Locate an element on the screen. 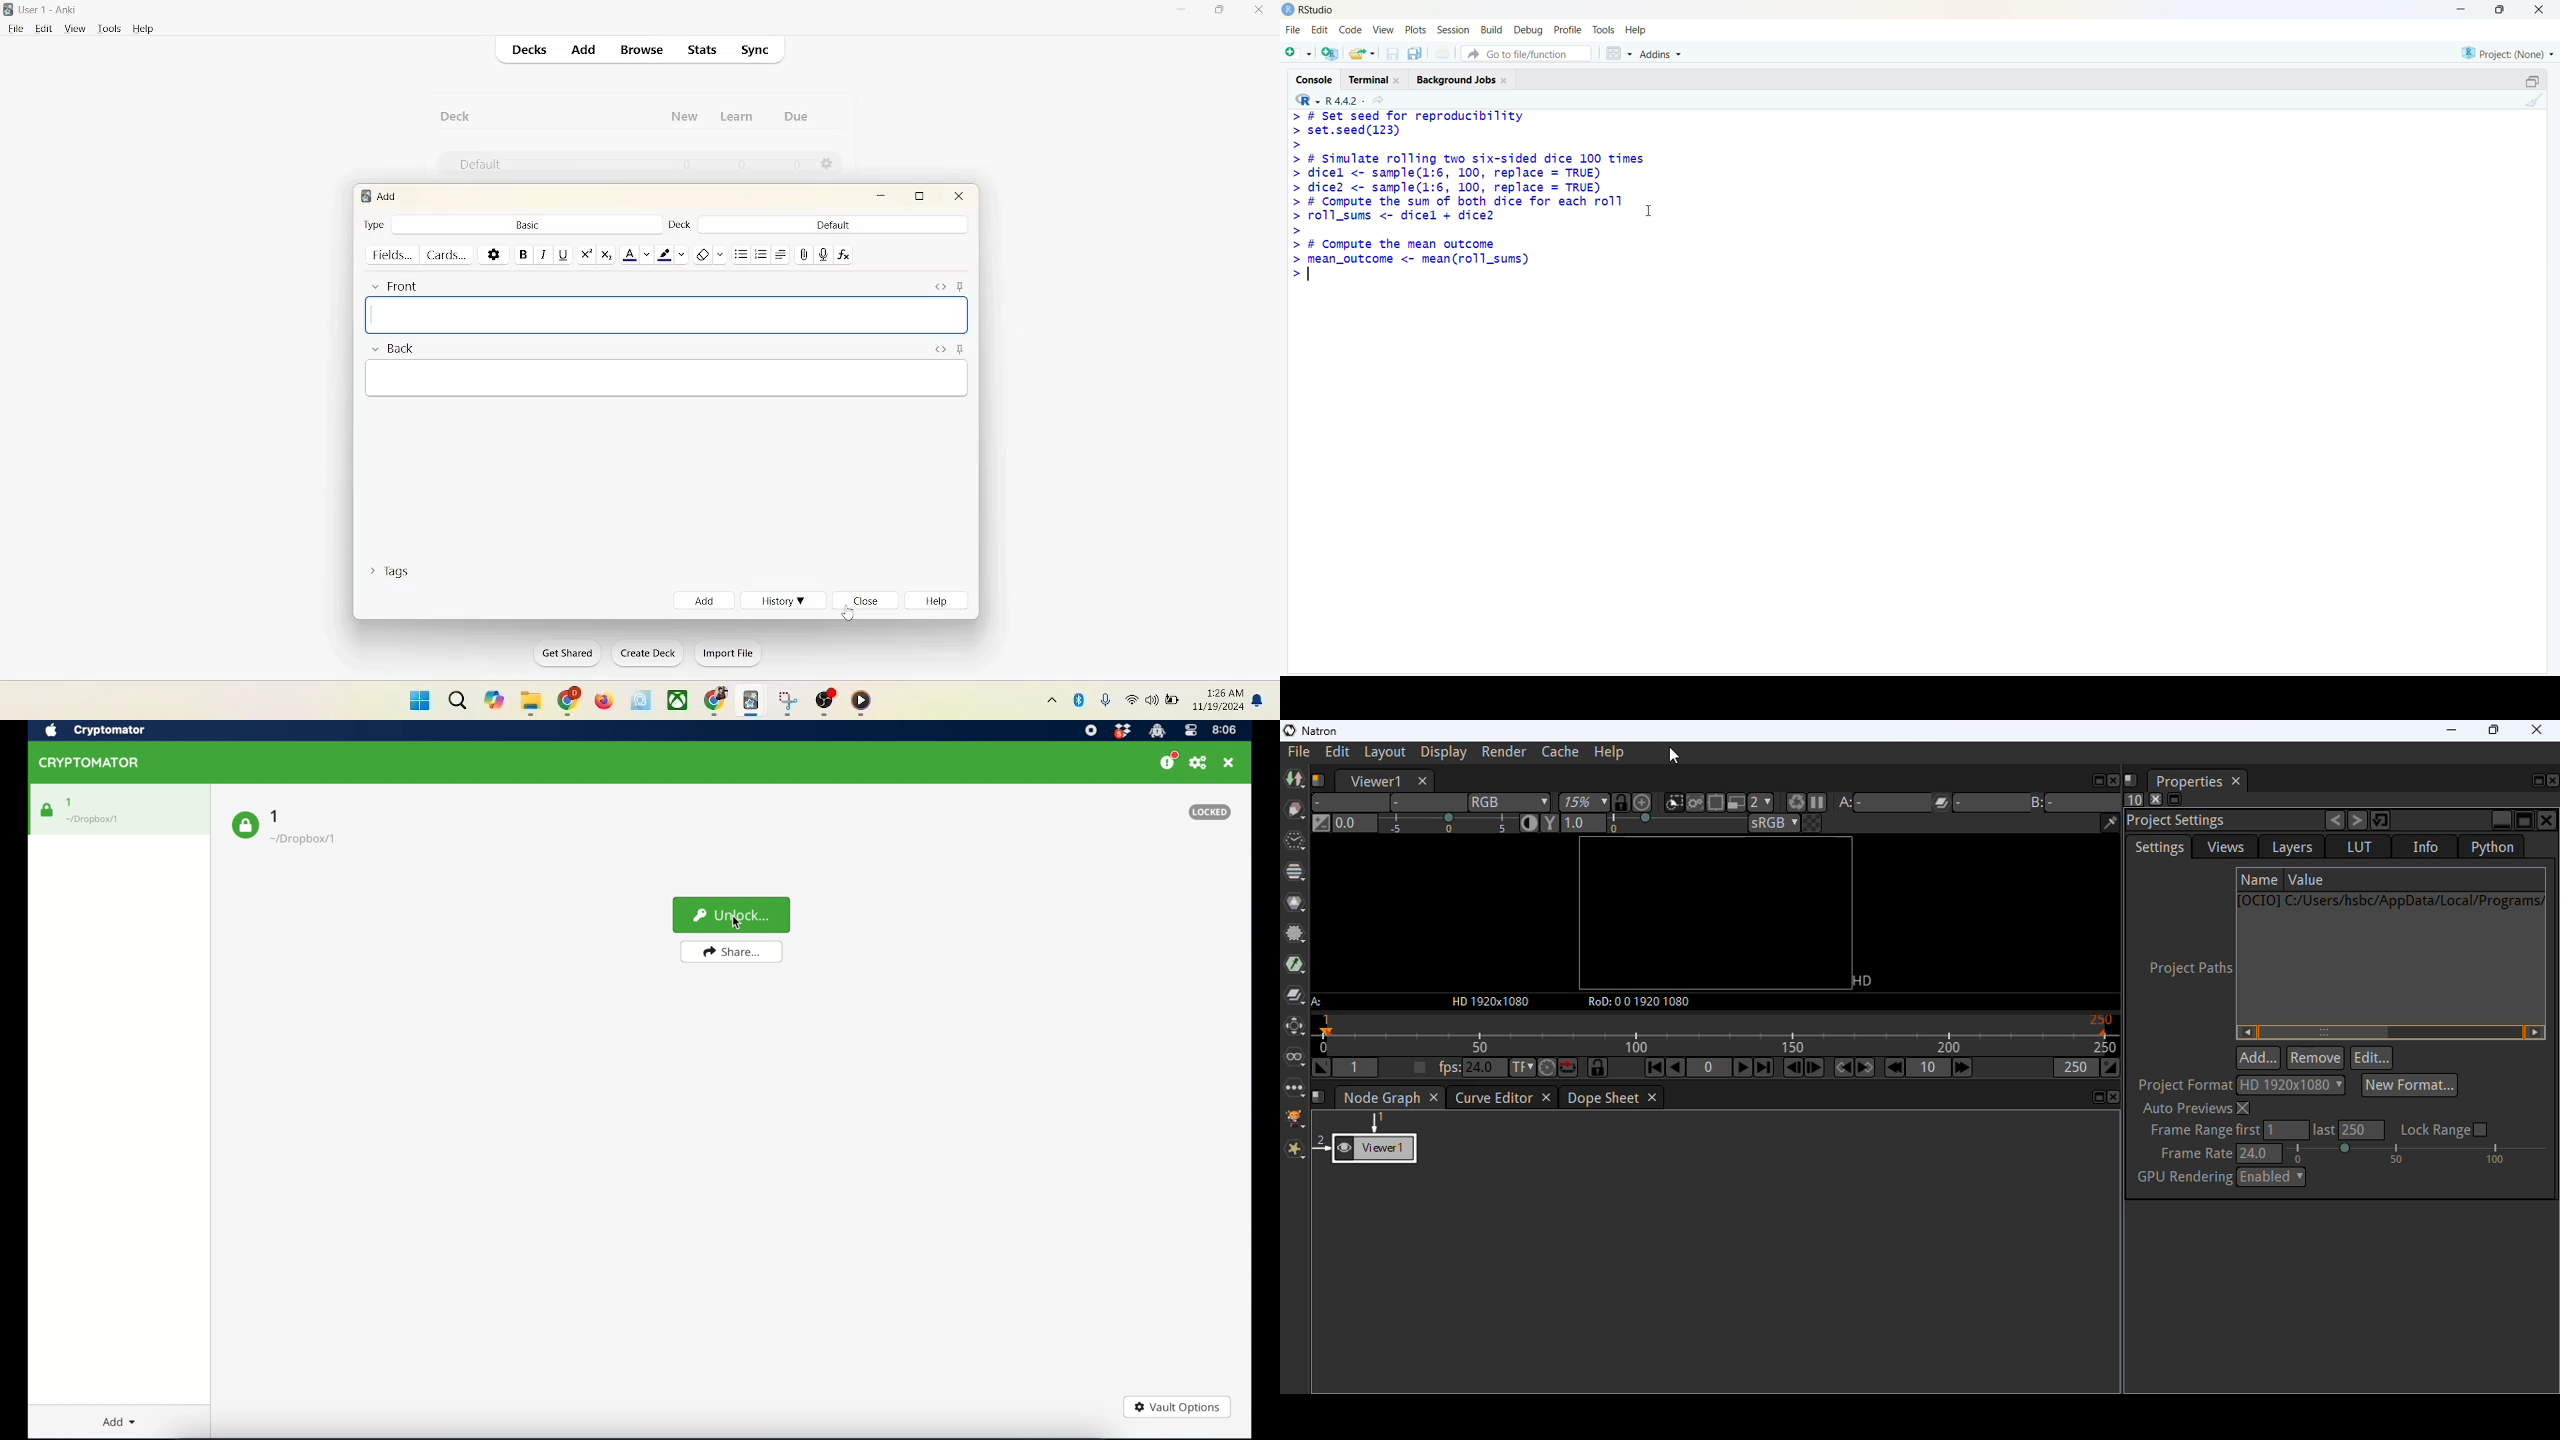 This screenshot has height=1456, width=2576. window is located at coordinates (412, 699).